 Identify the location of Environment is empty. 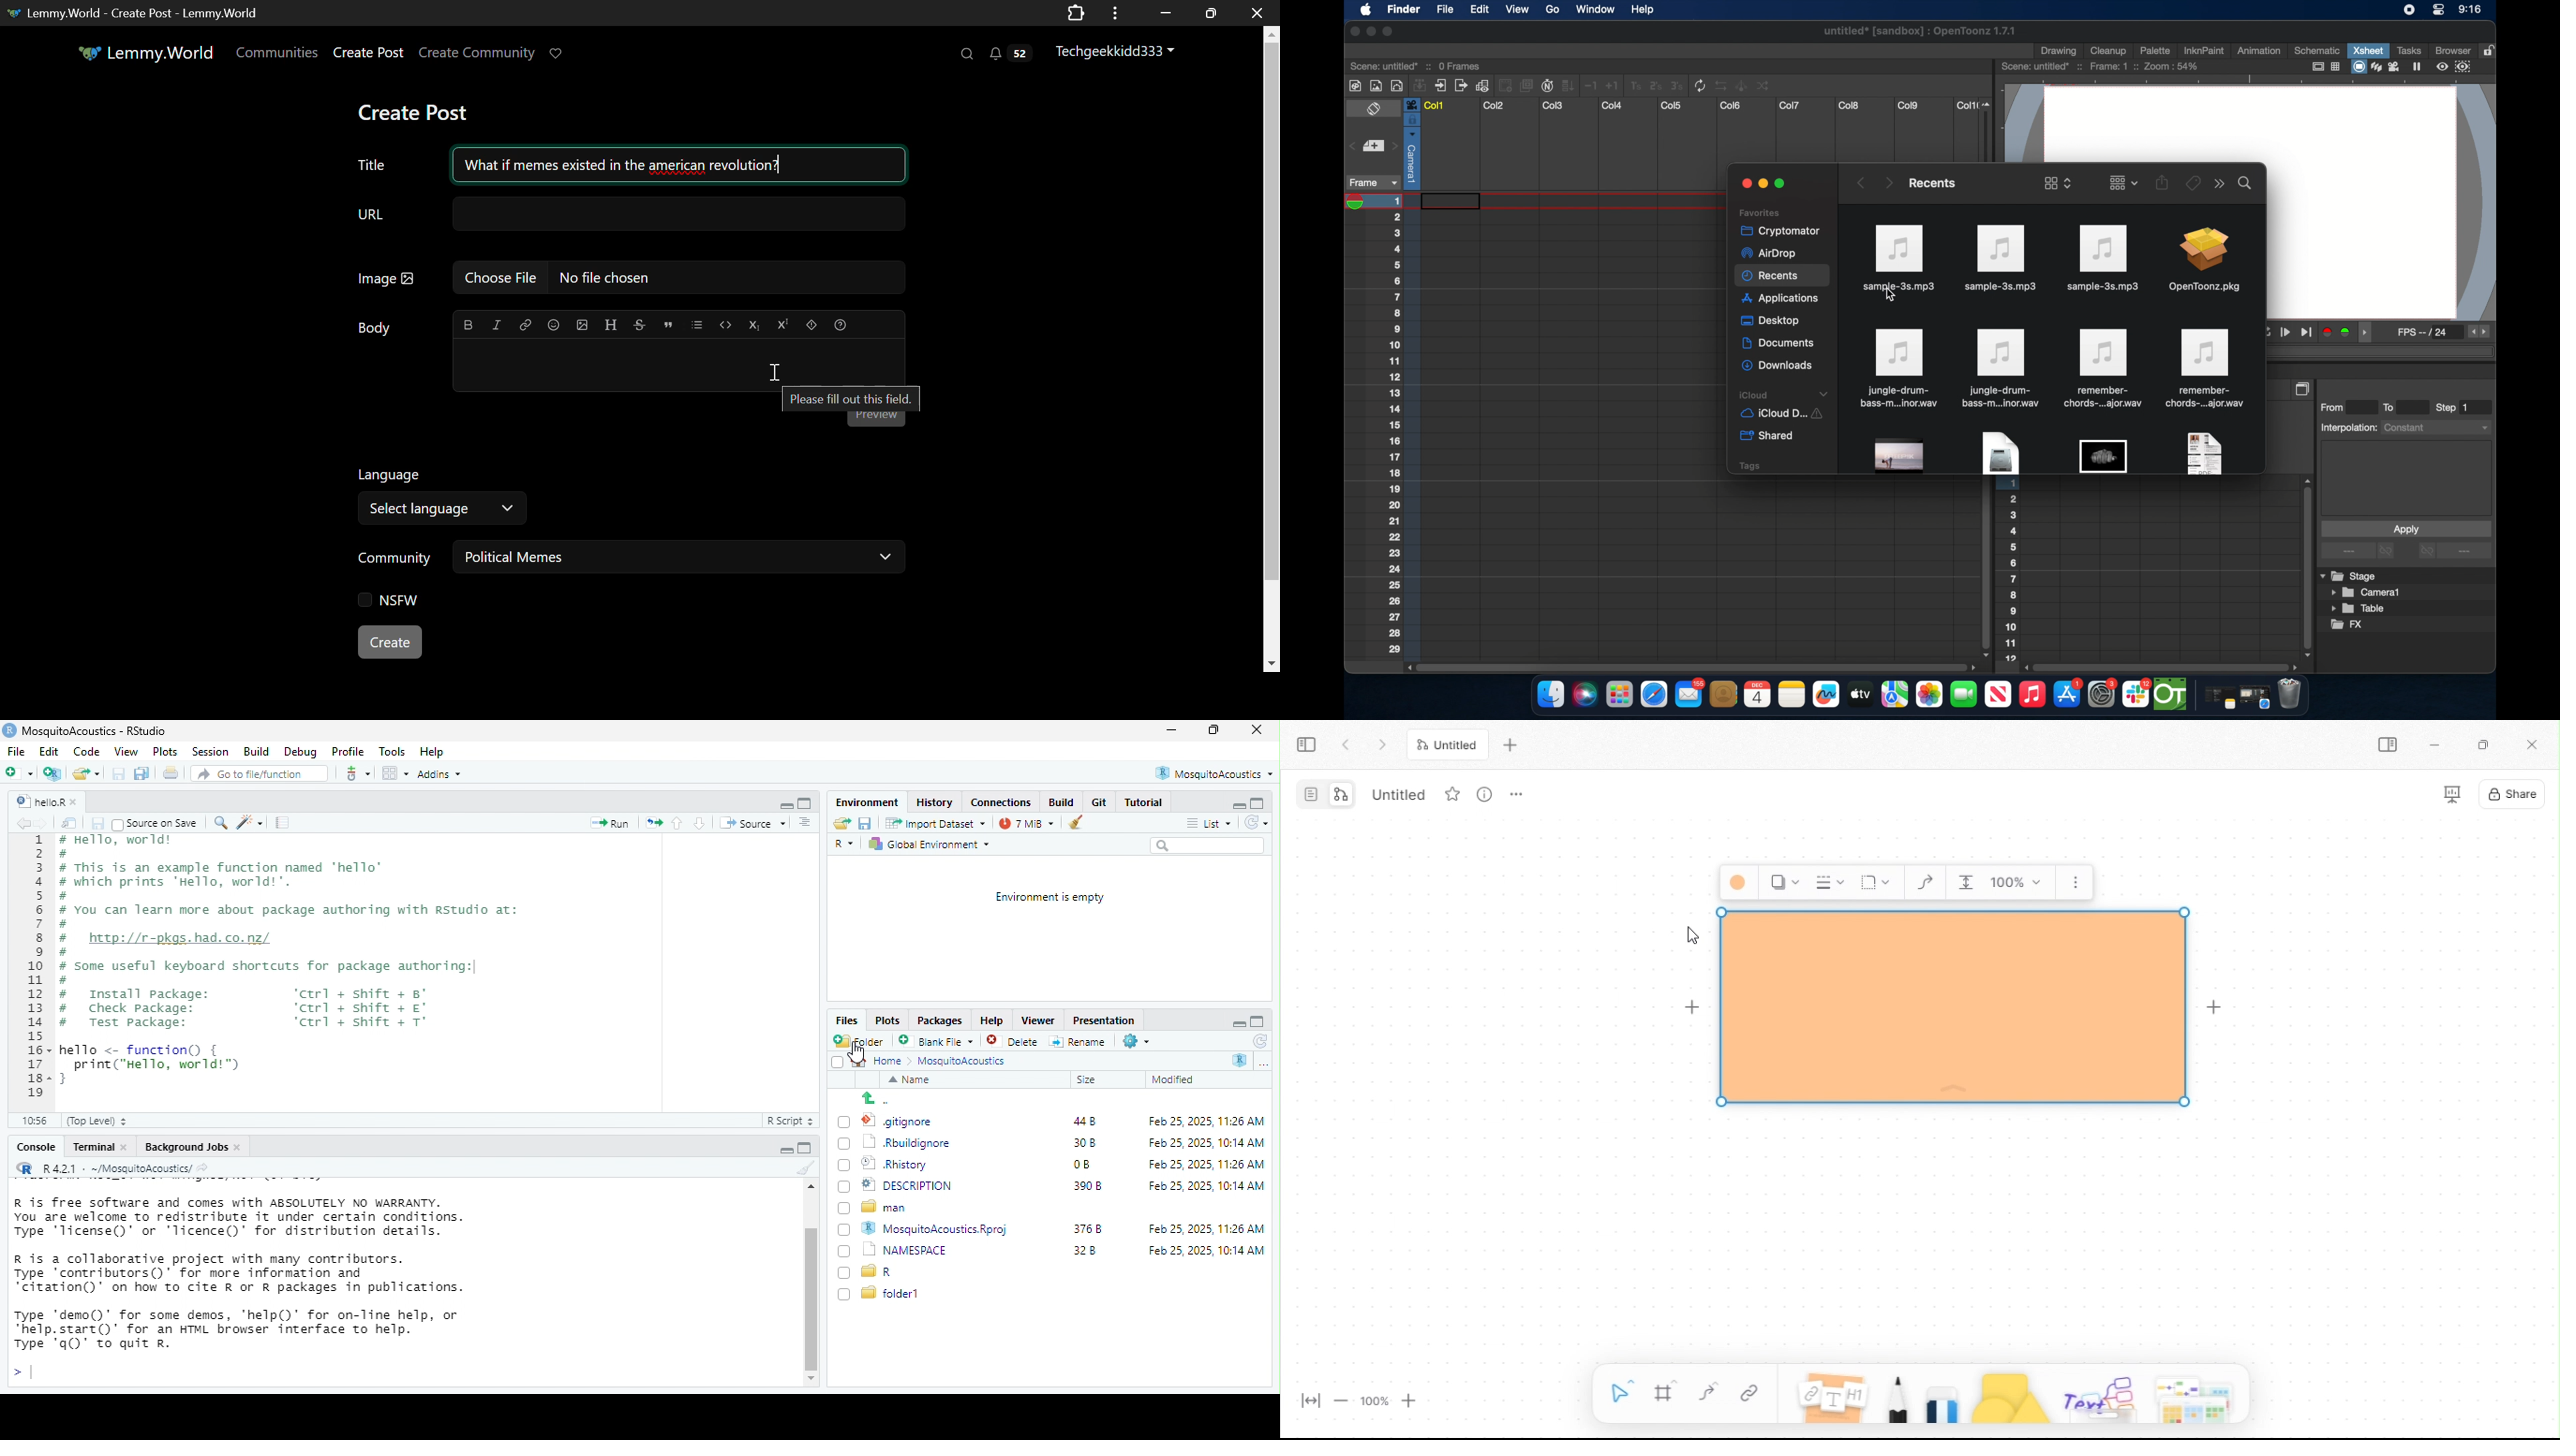
(1043, 898).